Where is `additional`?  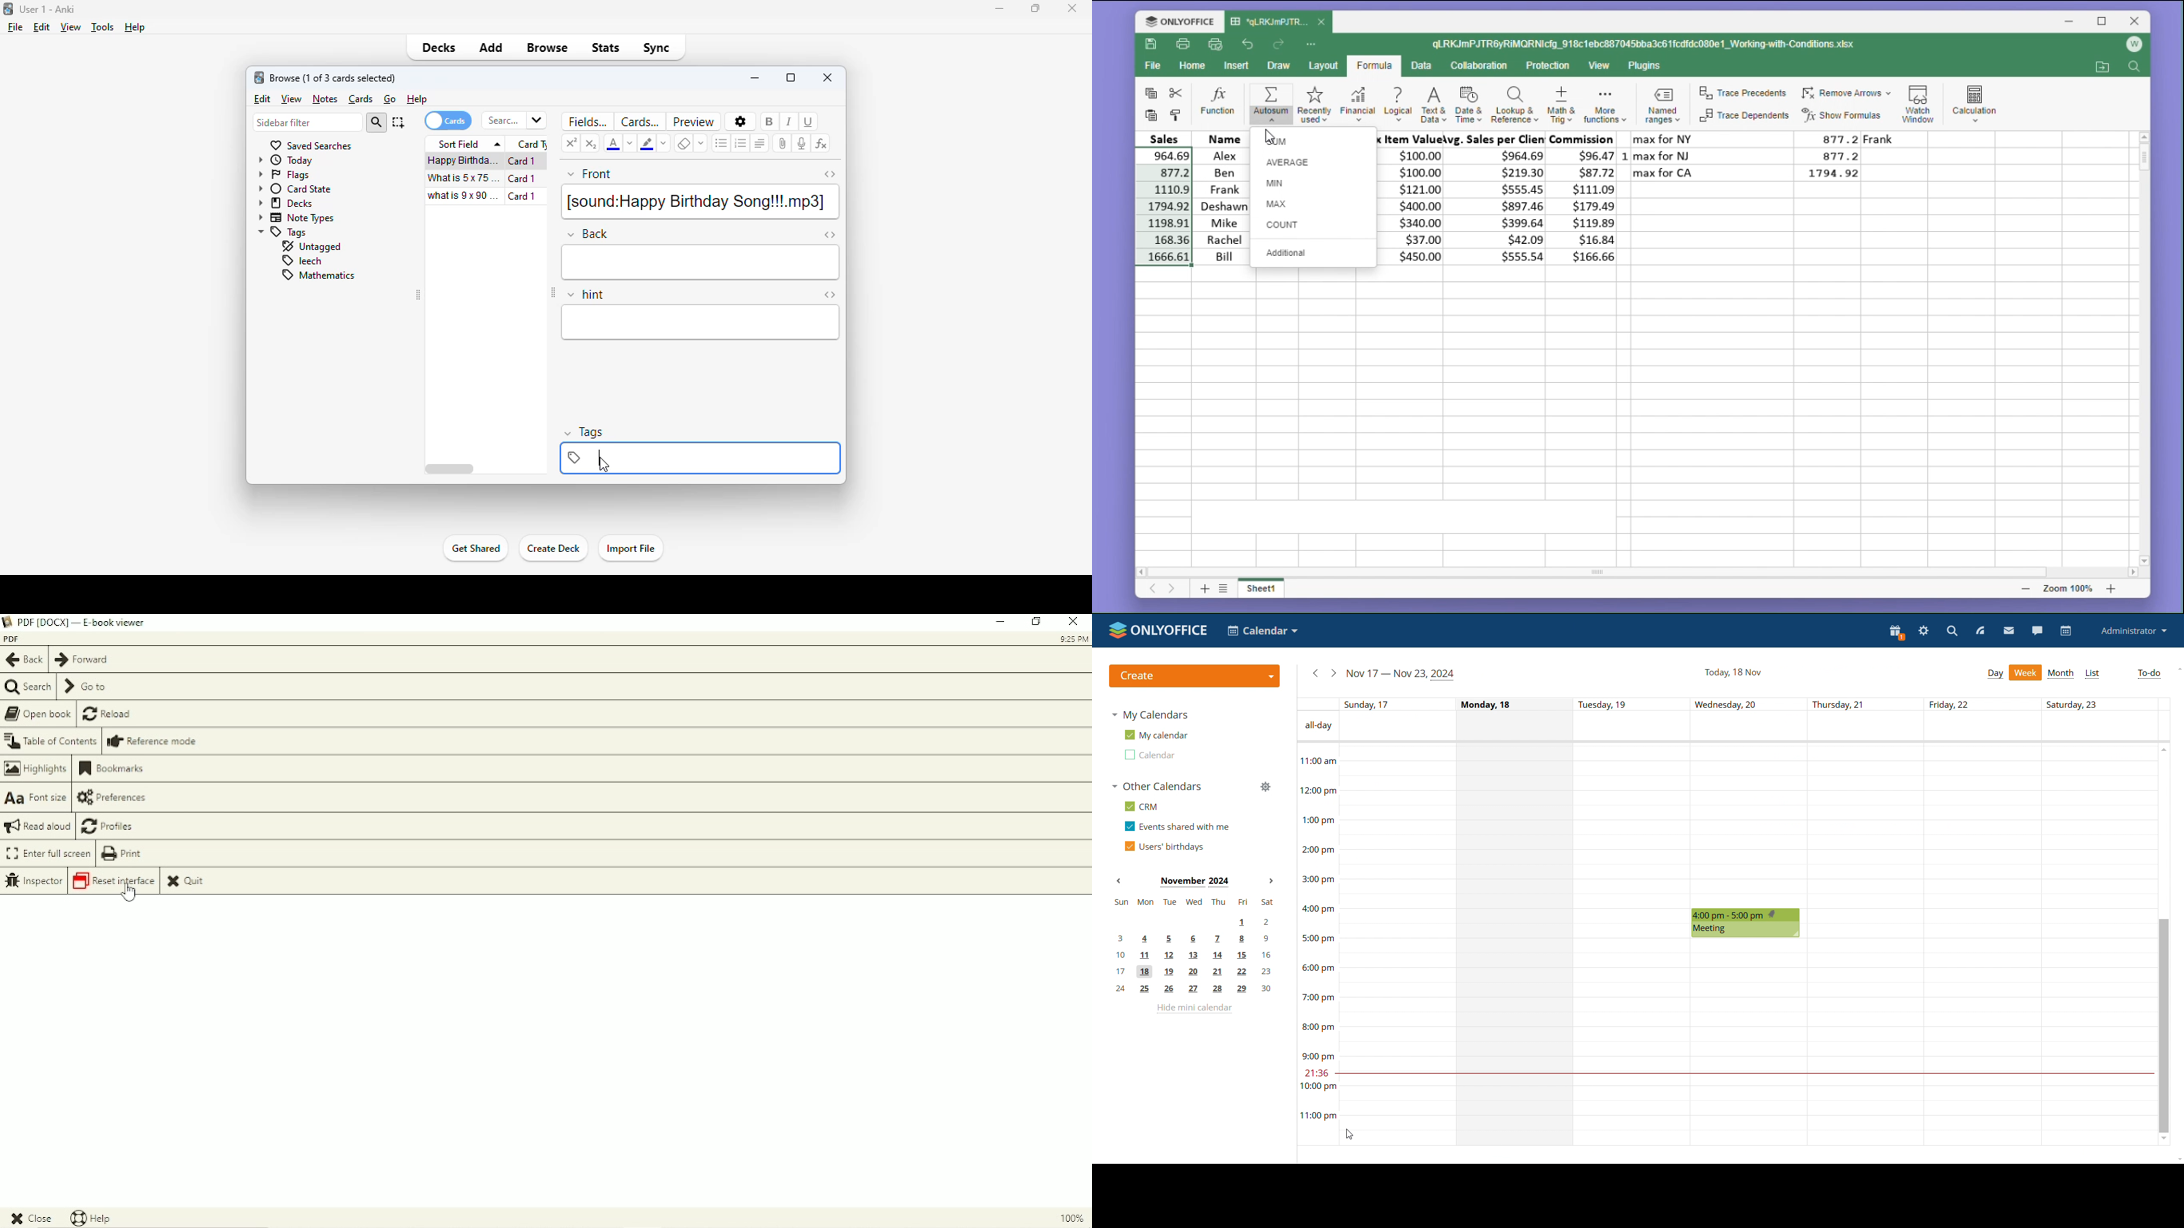 additional is located at coordinates (1313, 253).